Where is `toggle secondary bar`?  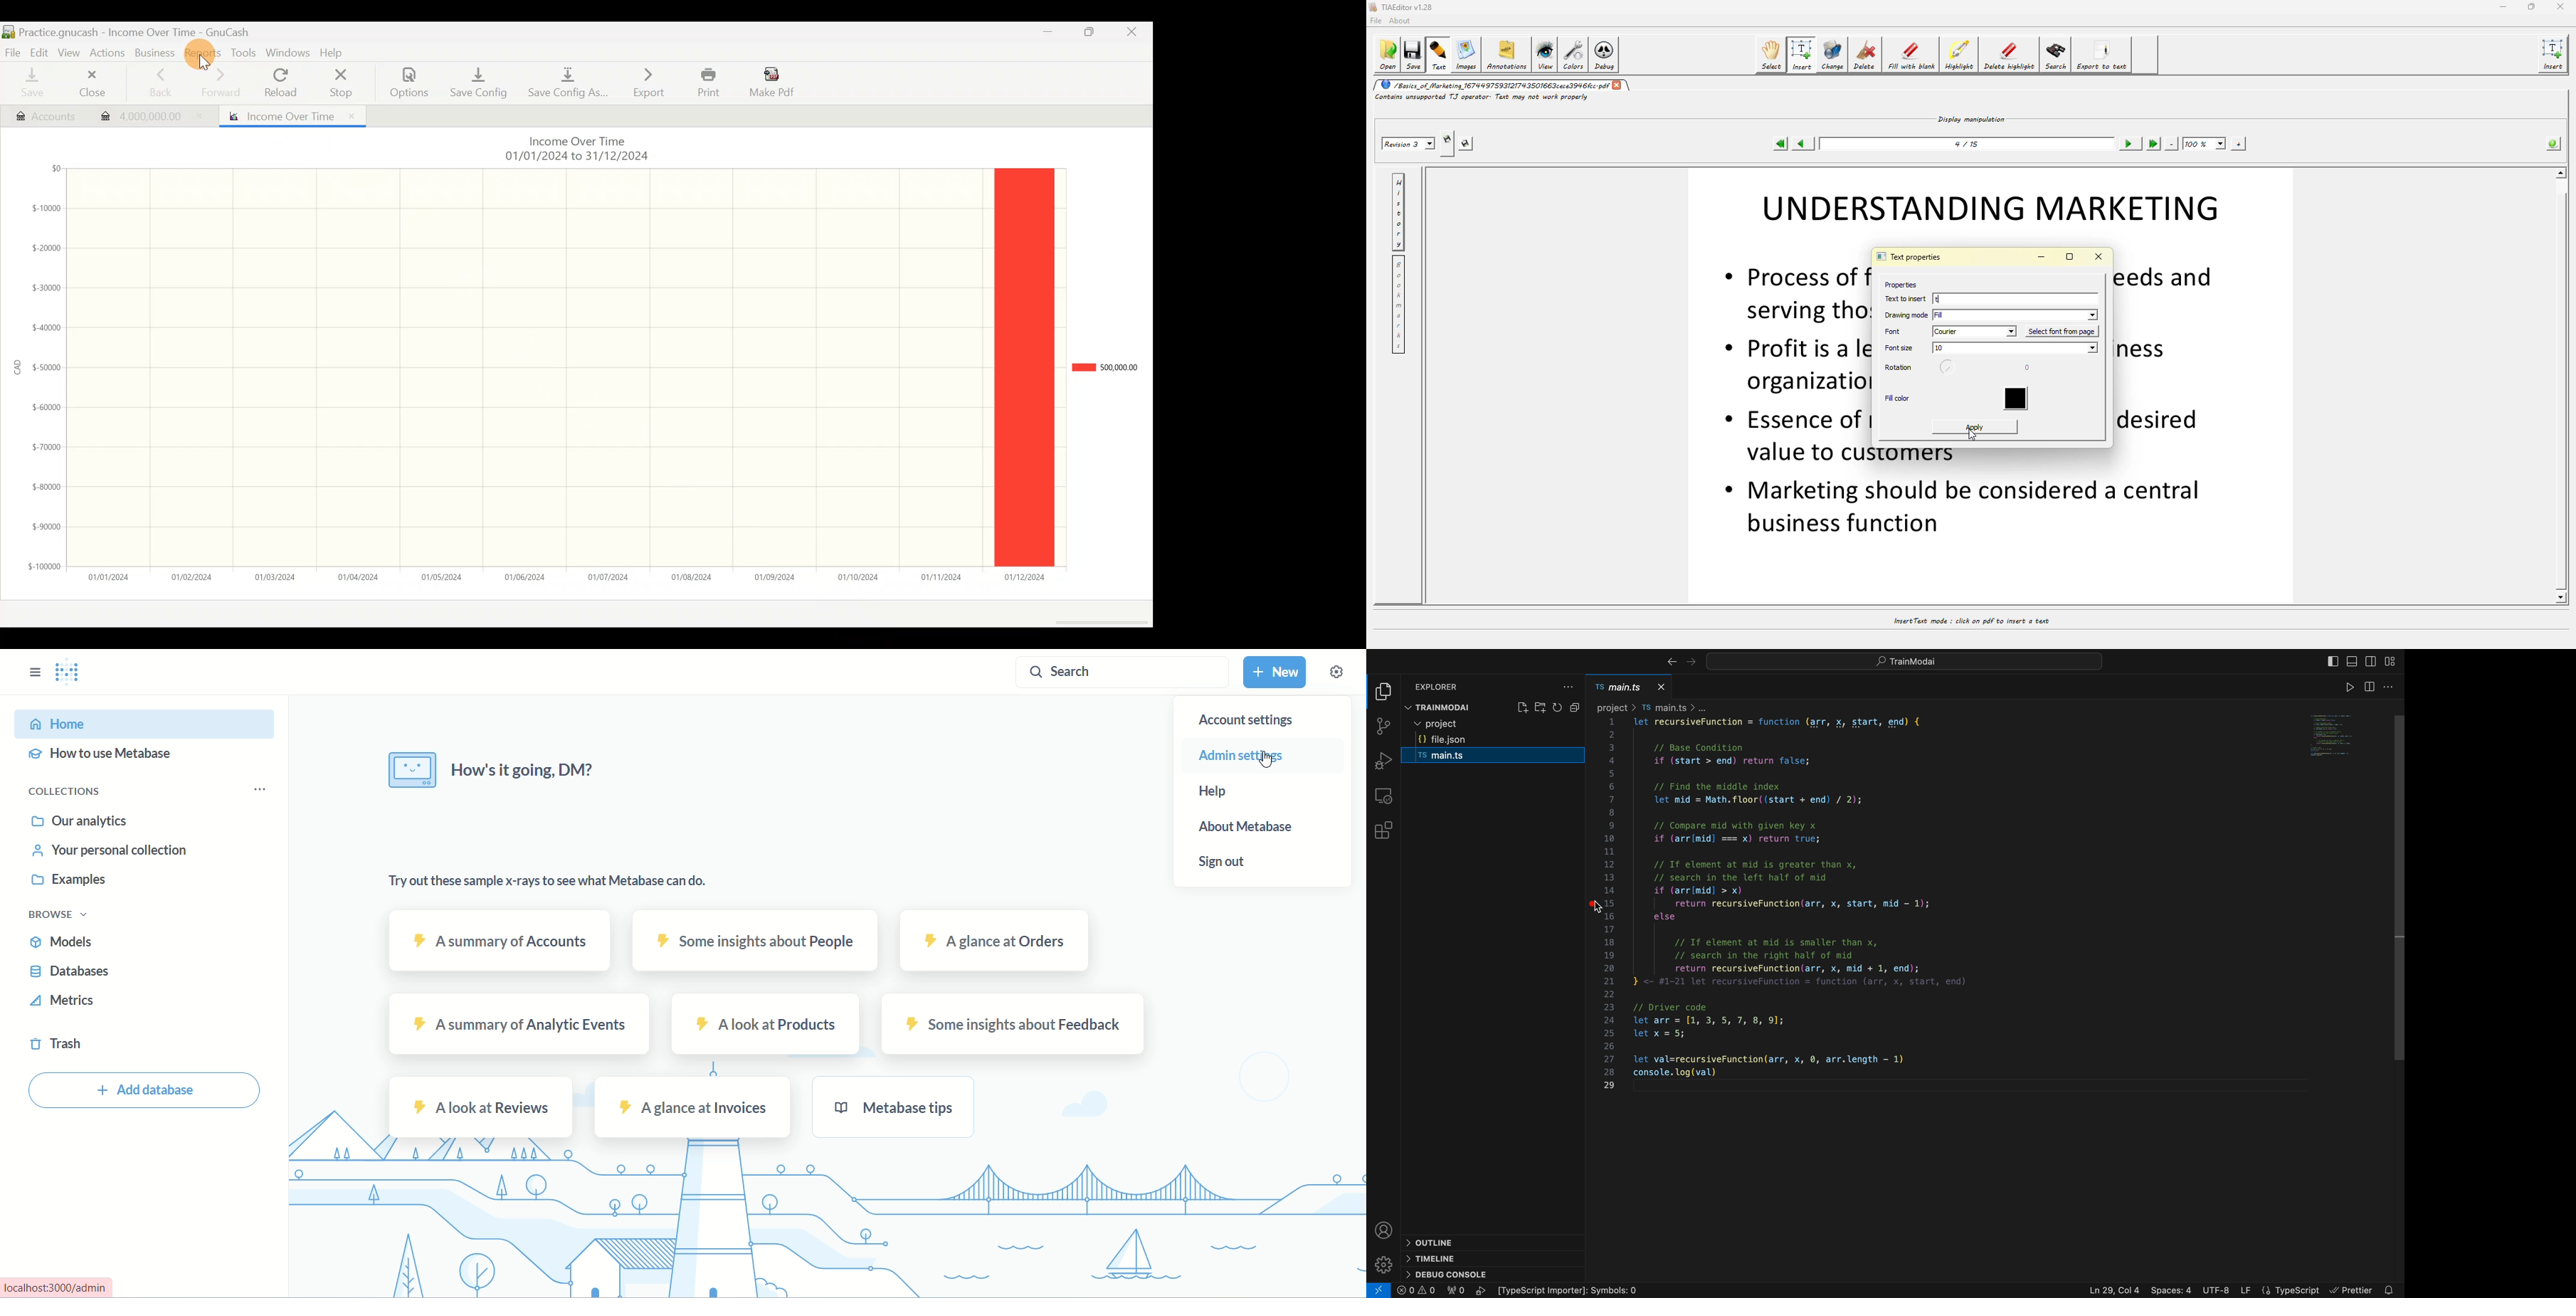 toggle secondary bar is located at coordinates (2373, 659).